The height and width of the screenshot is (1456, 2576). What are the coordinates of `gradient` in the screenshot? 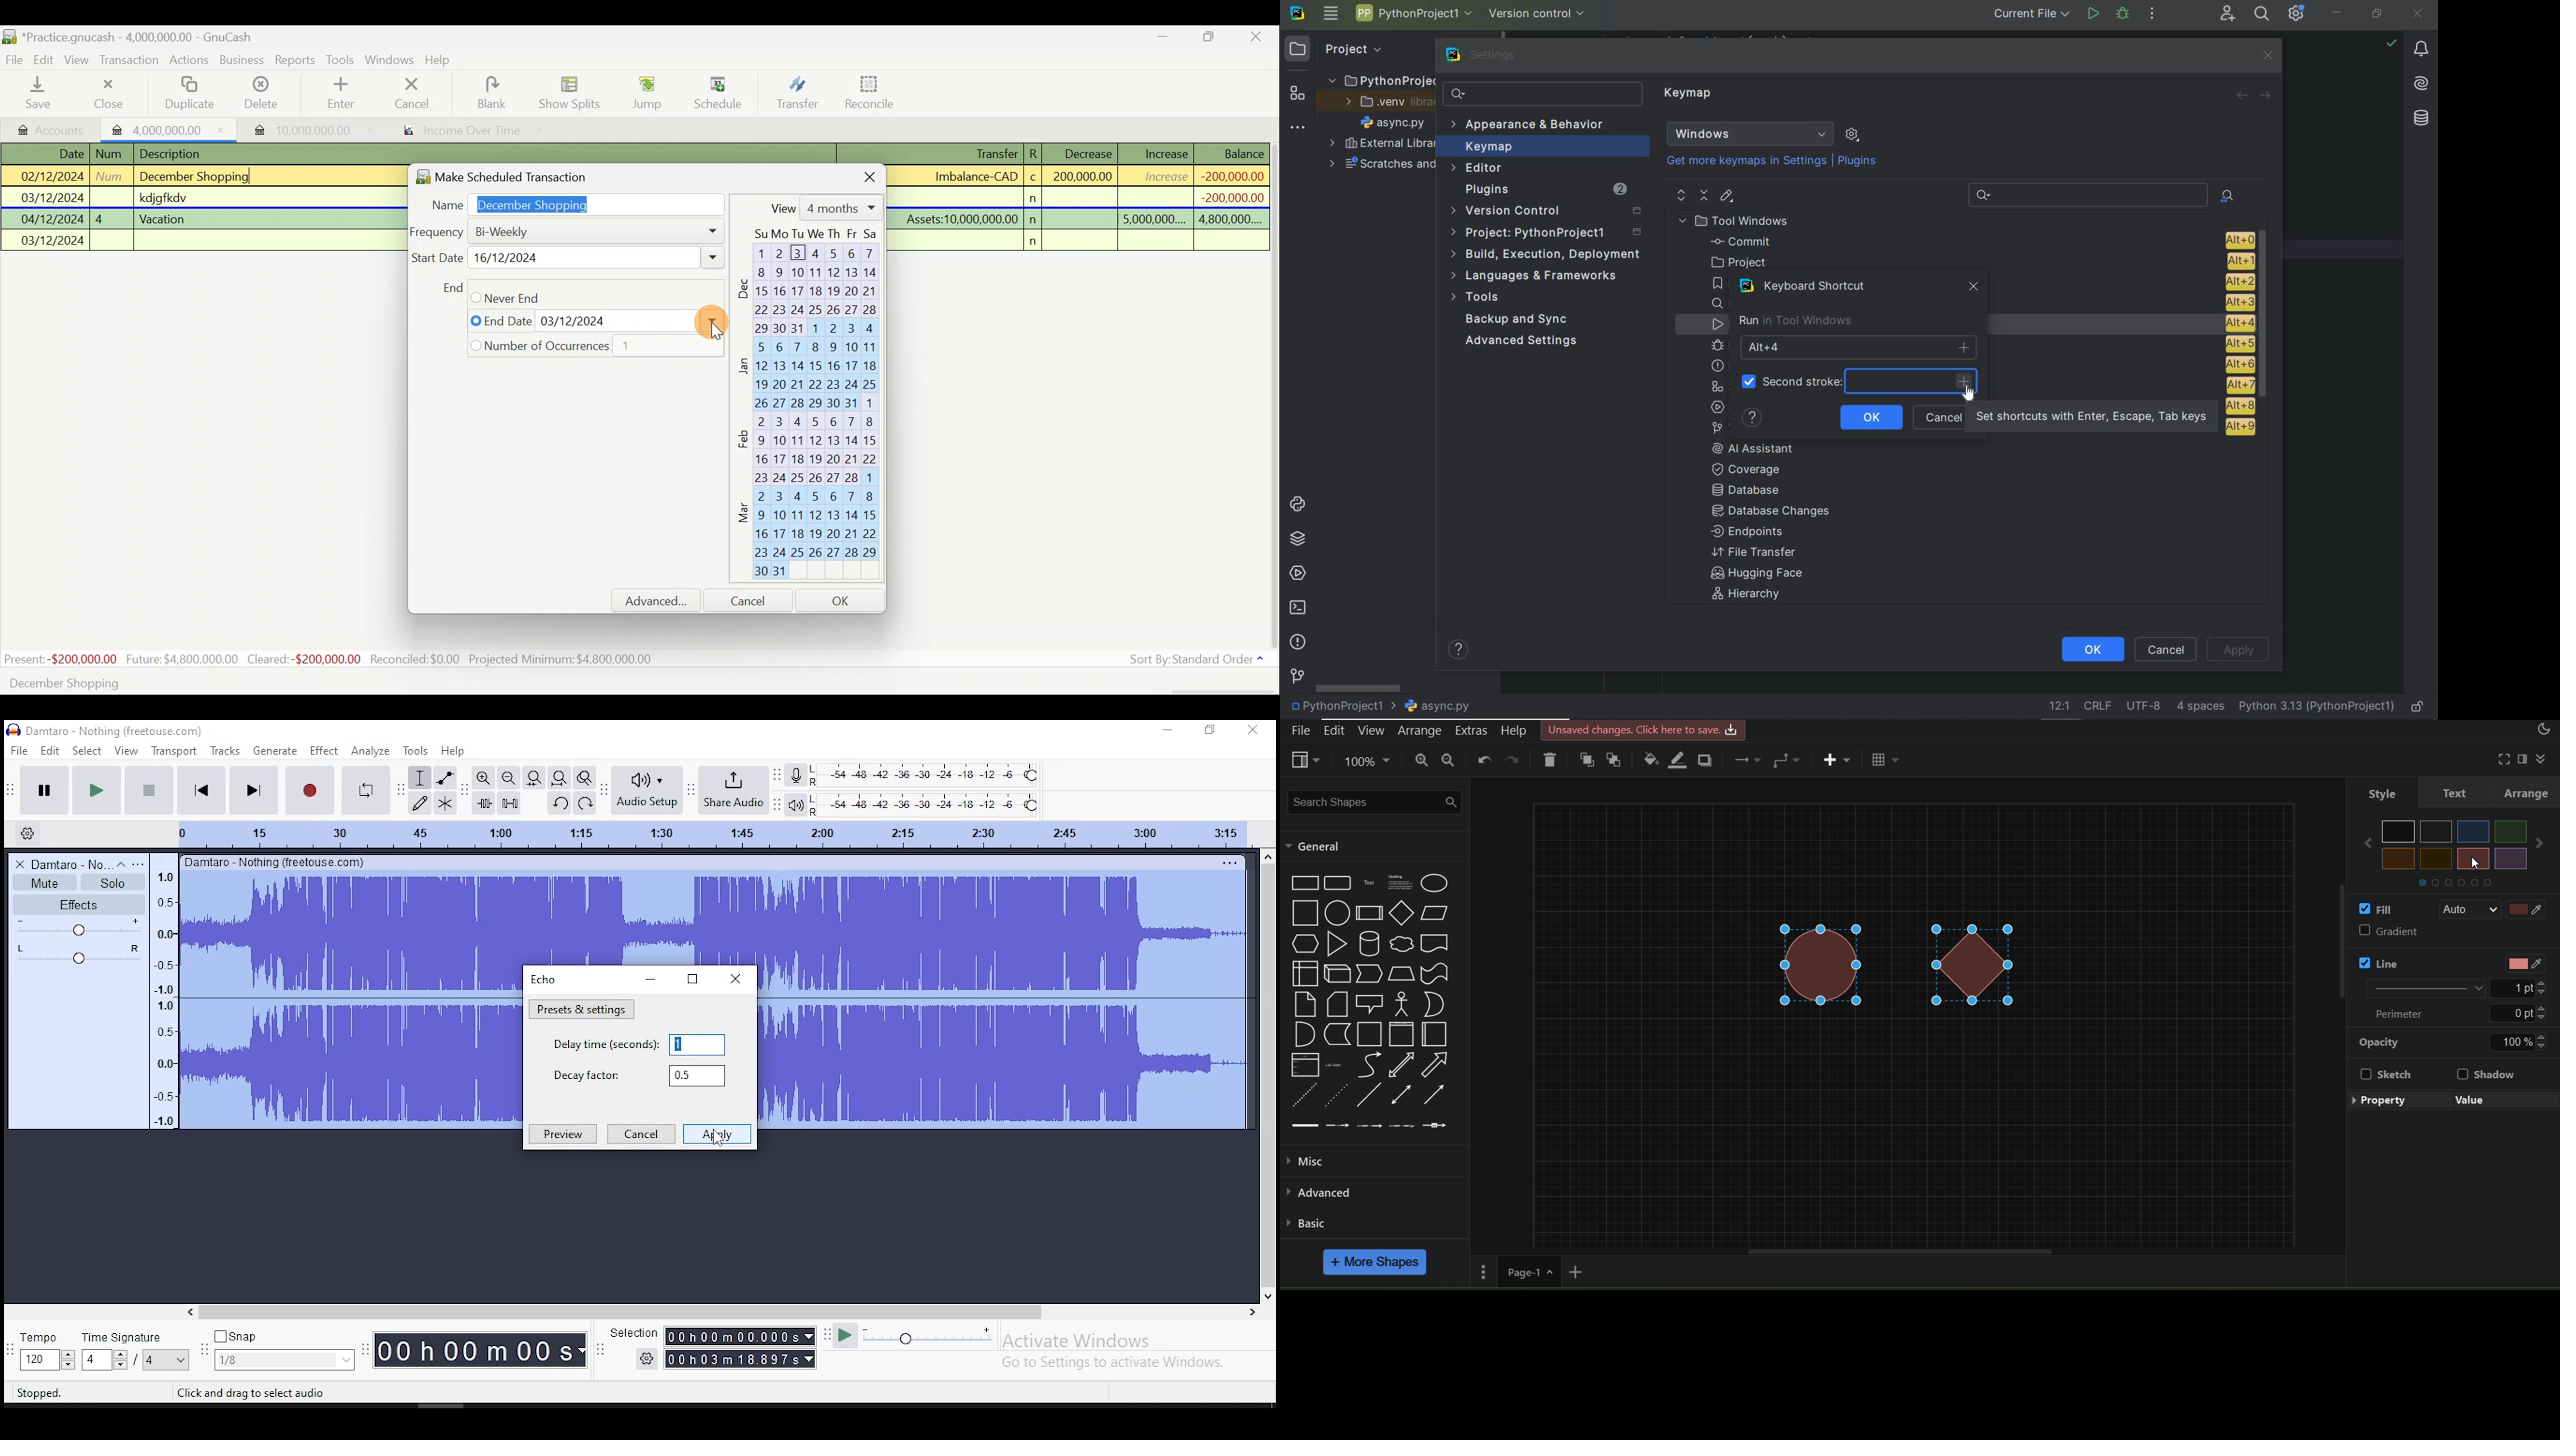 It's located at (2449, 935).